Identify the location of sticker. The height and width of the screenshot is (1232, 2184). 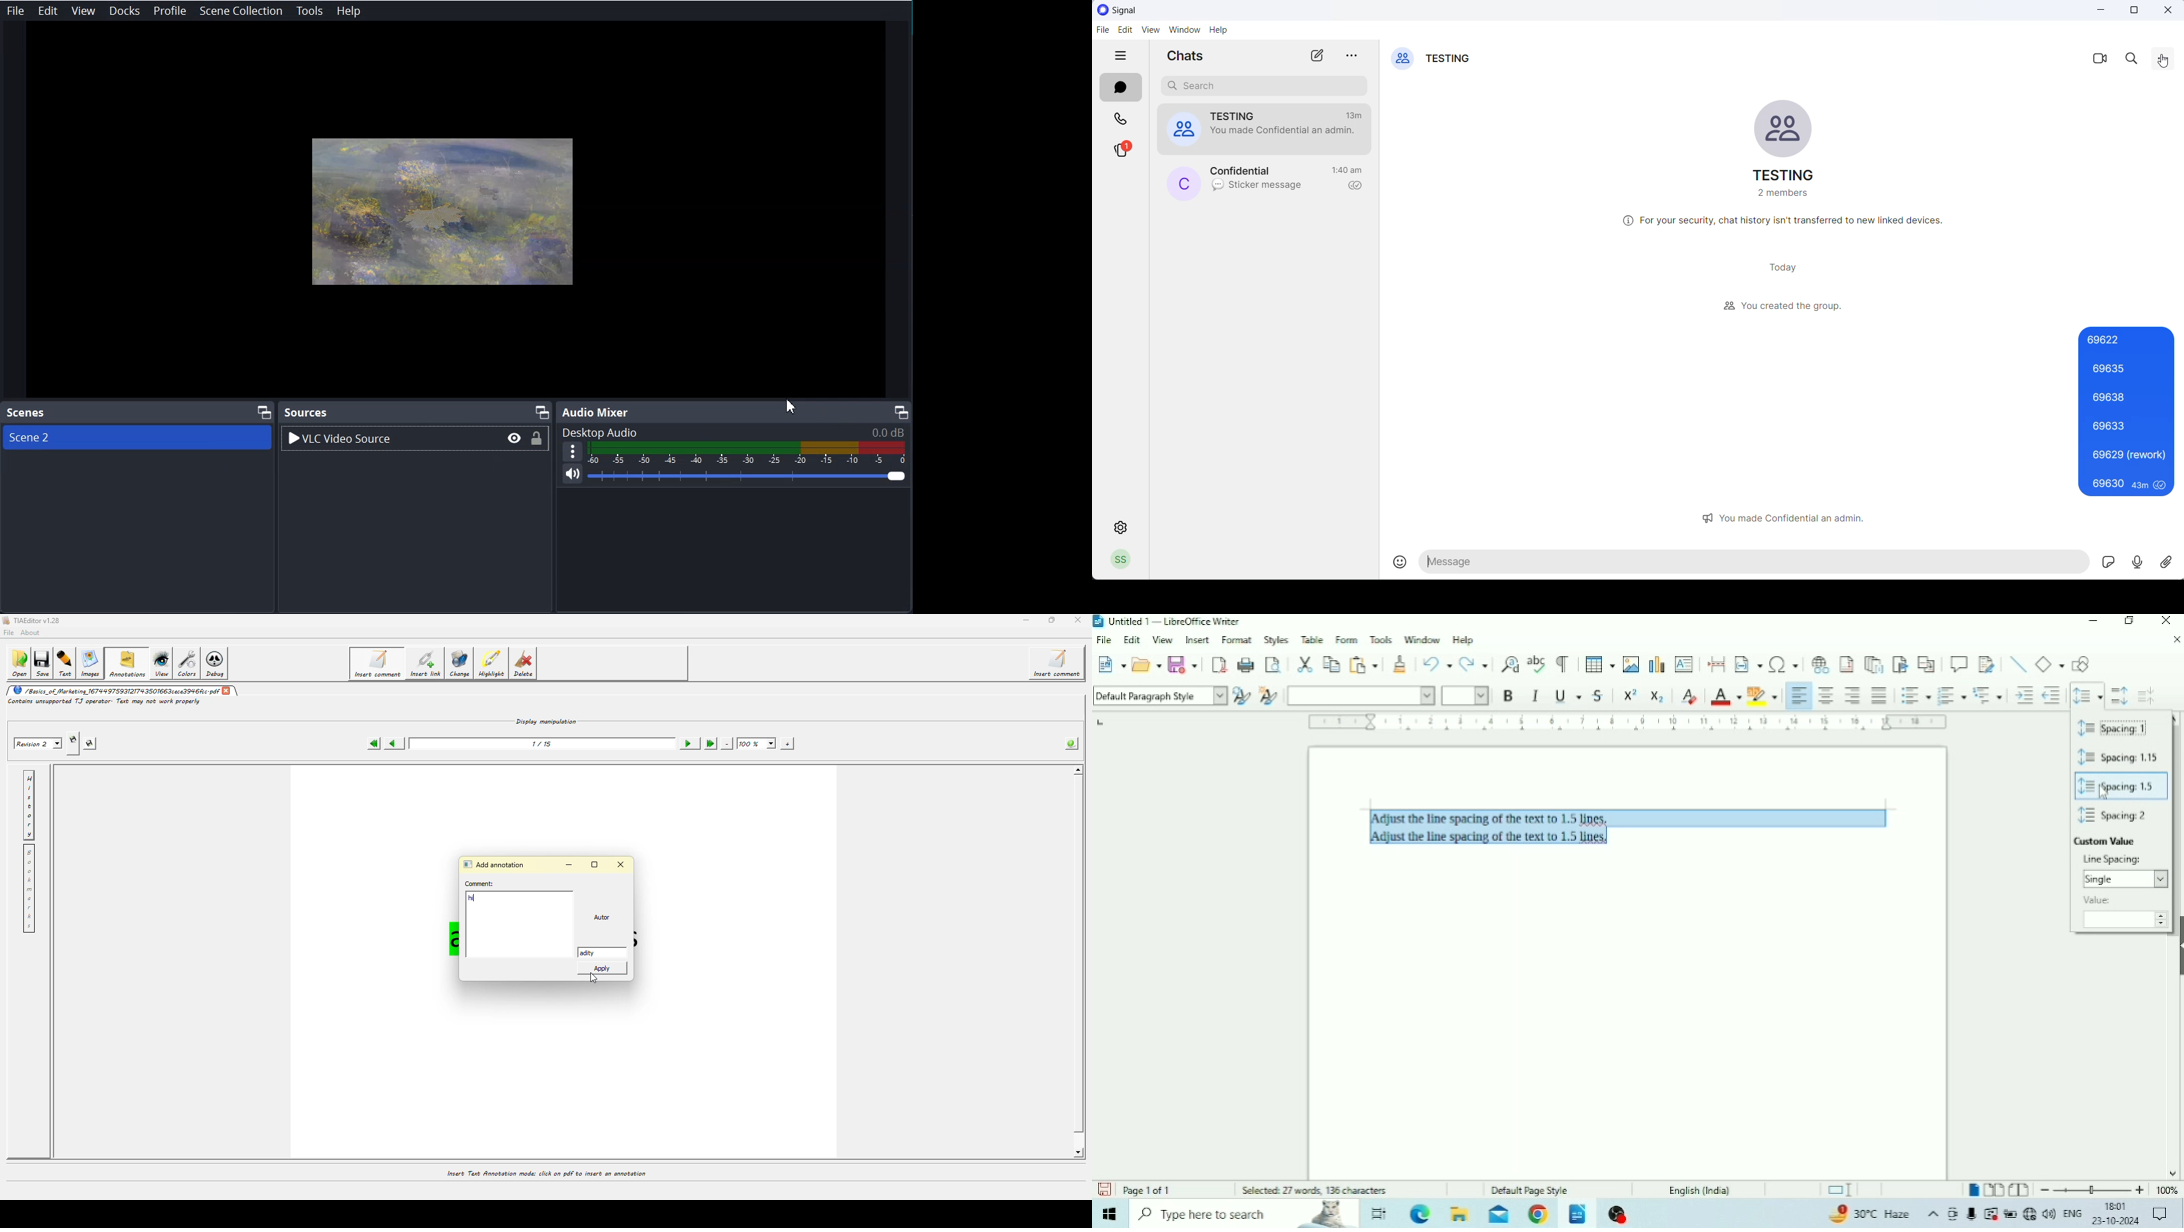
(2110, 562).